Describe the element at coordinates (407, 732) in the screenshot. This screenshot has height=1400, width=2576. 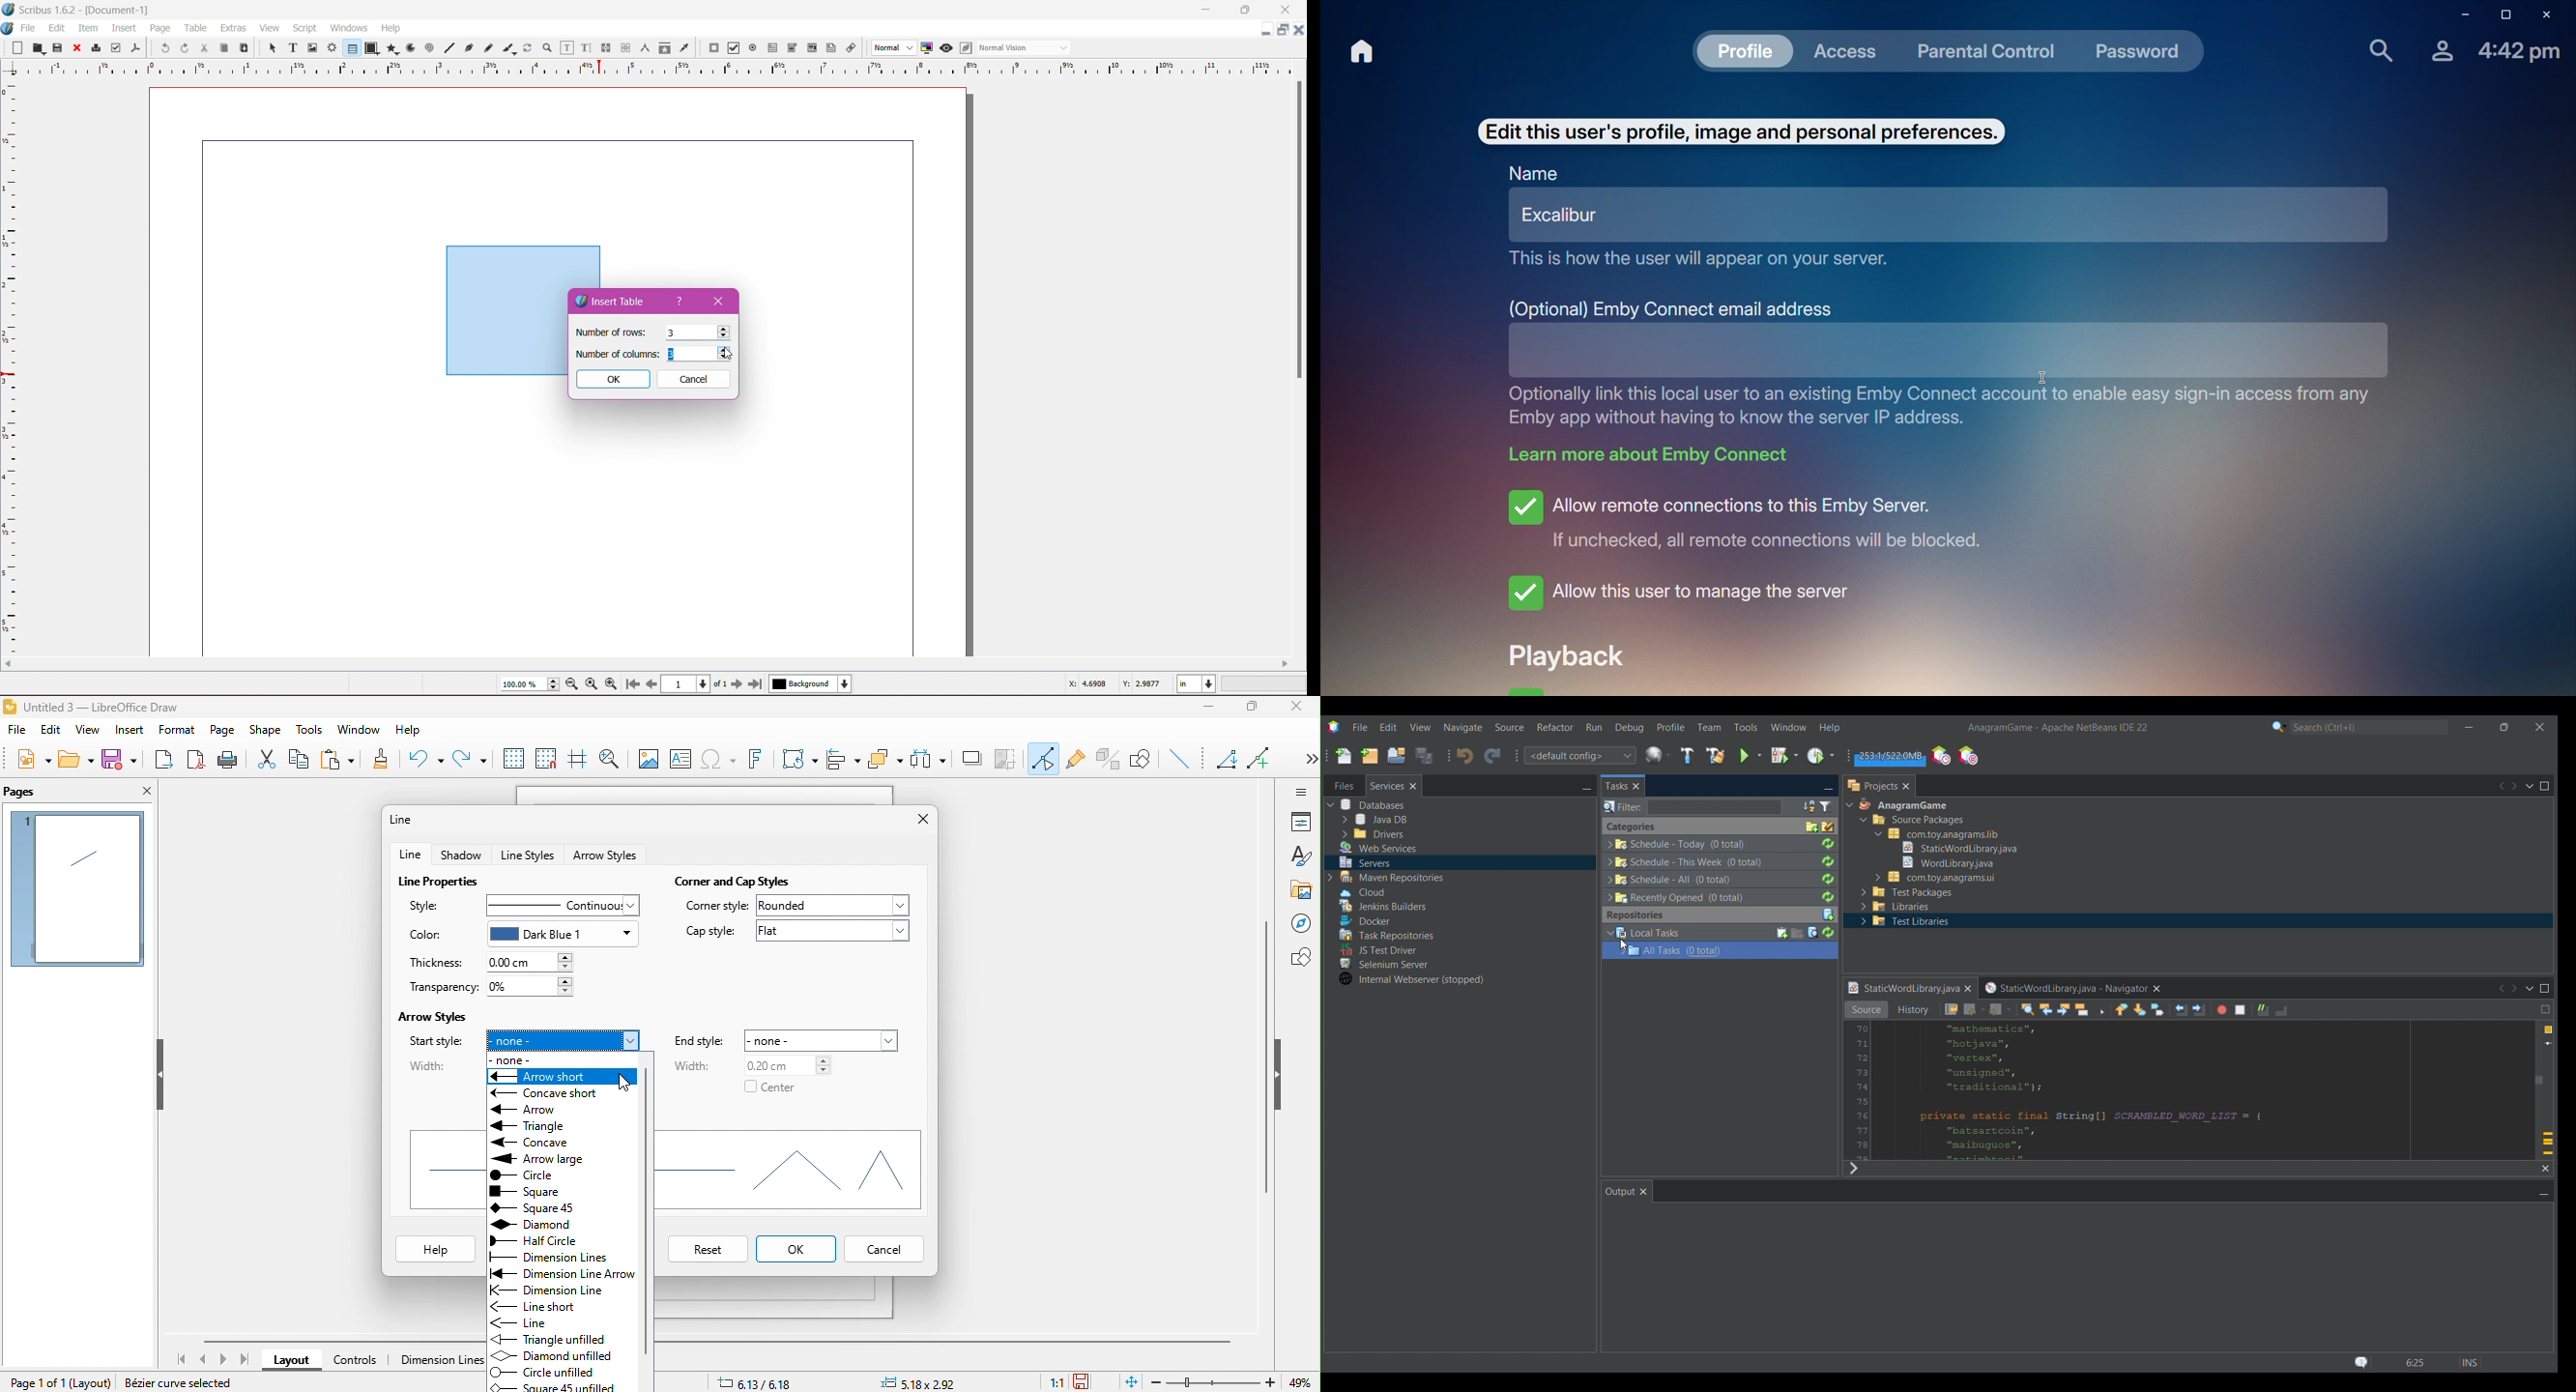
I see `help` at that location.